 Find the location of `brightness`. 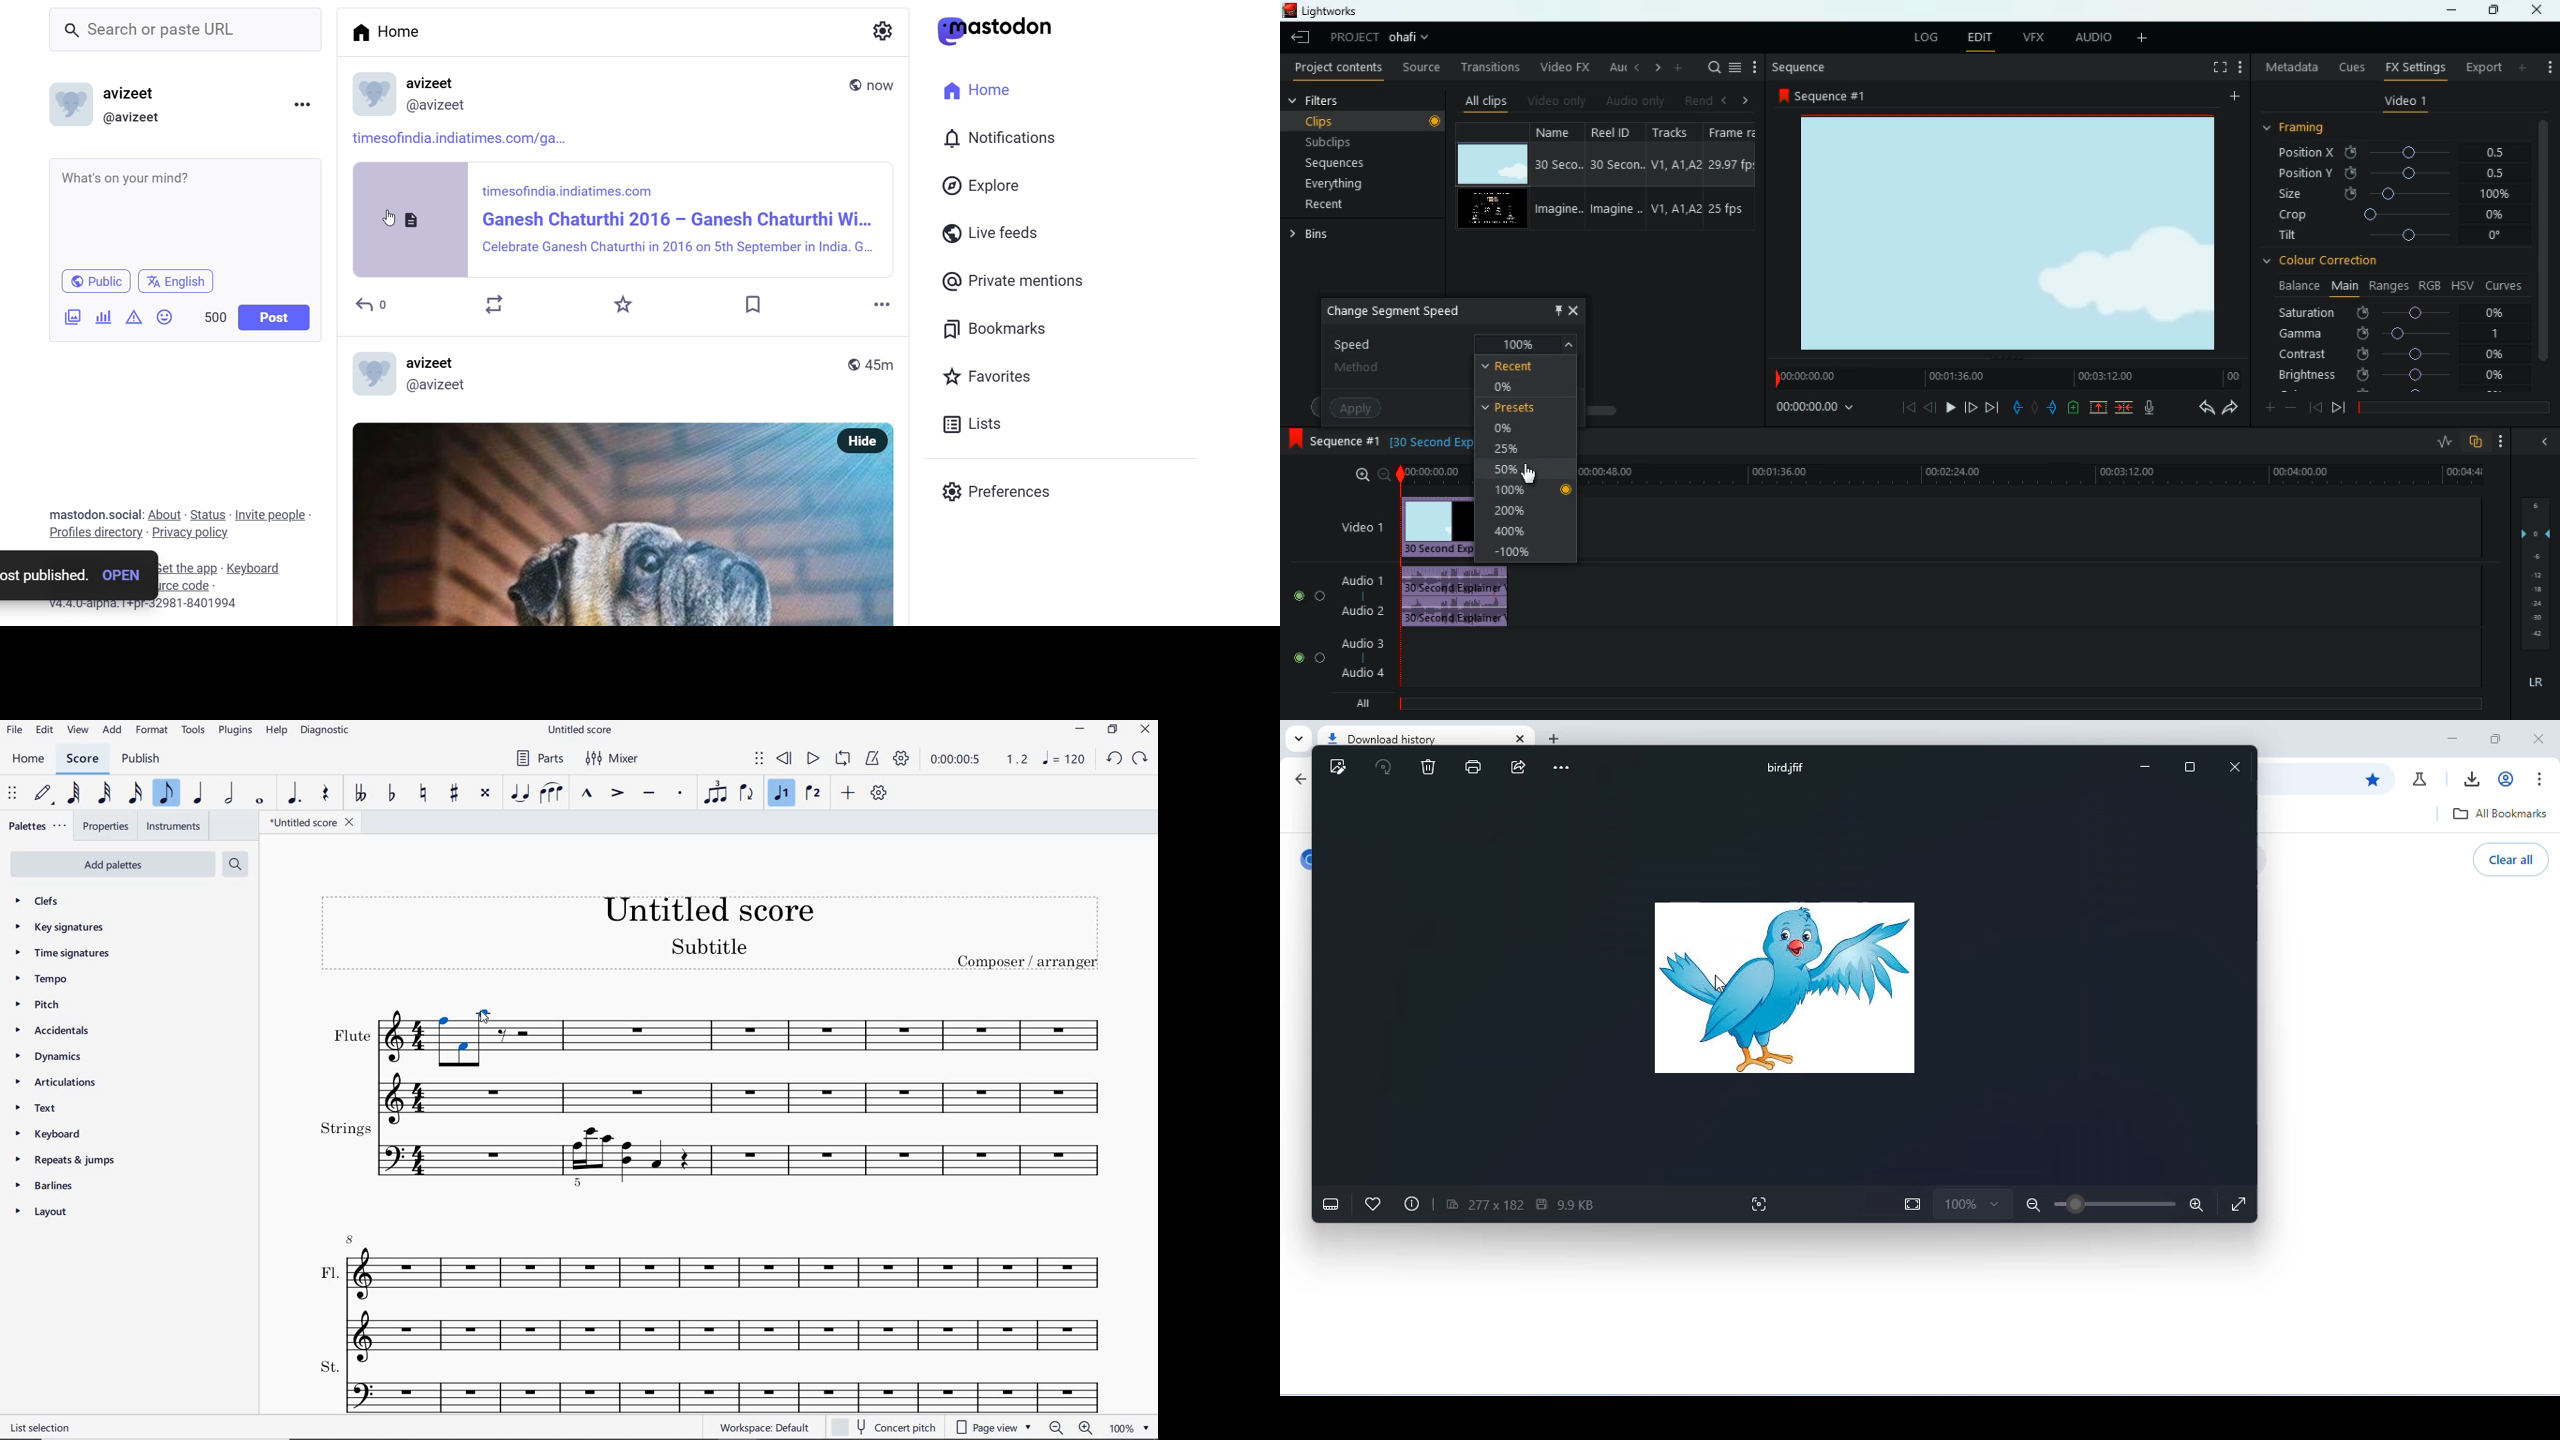

brightness is located at coordinates (2390, 374).